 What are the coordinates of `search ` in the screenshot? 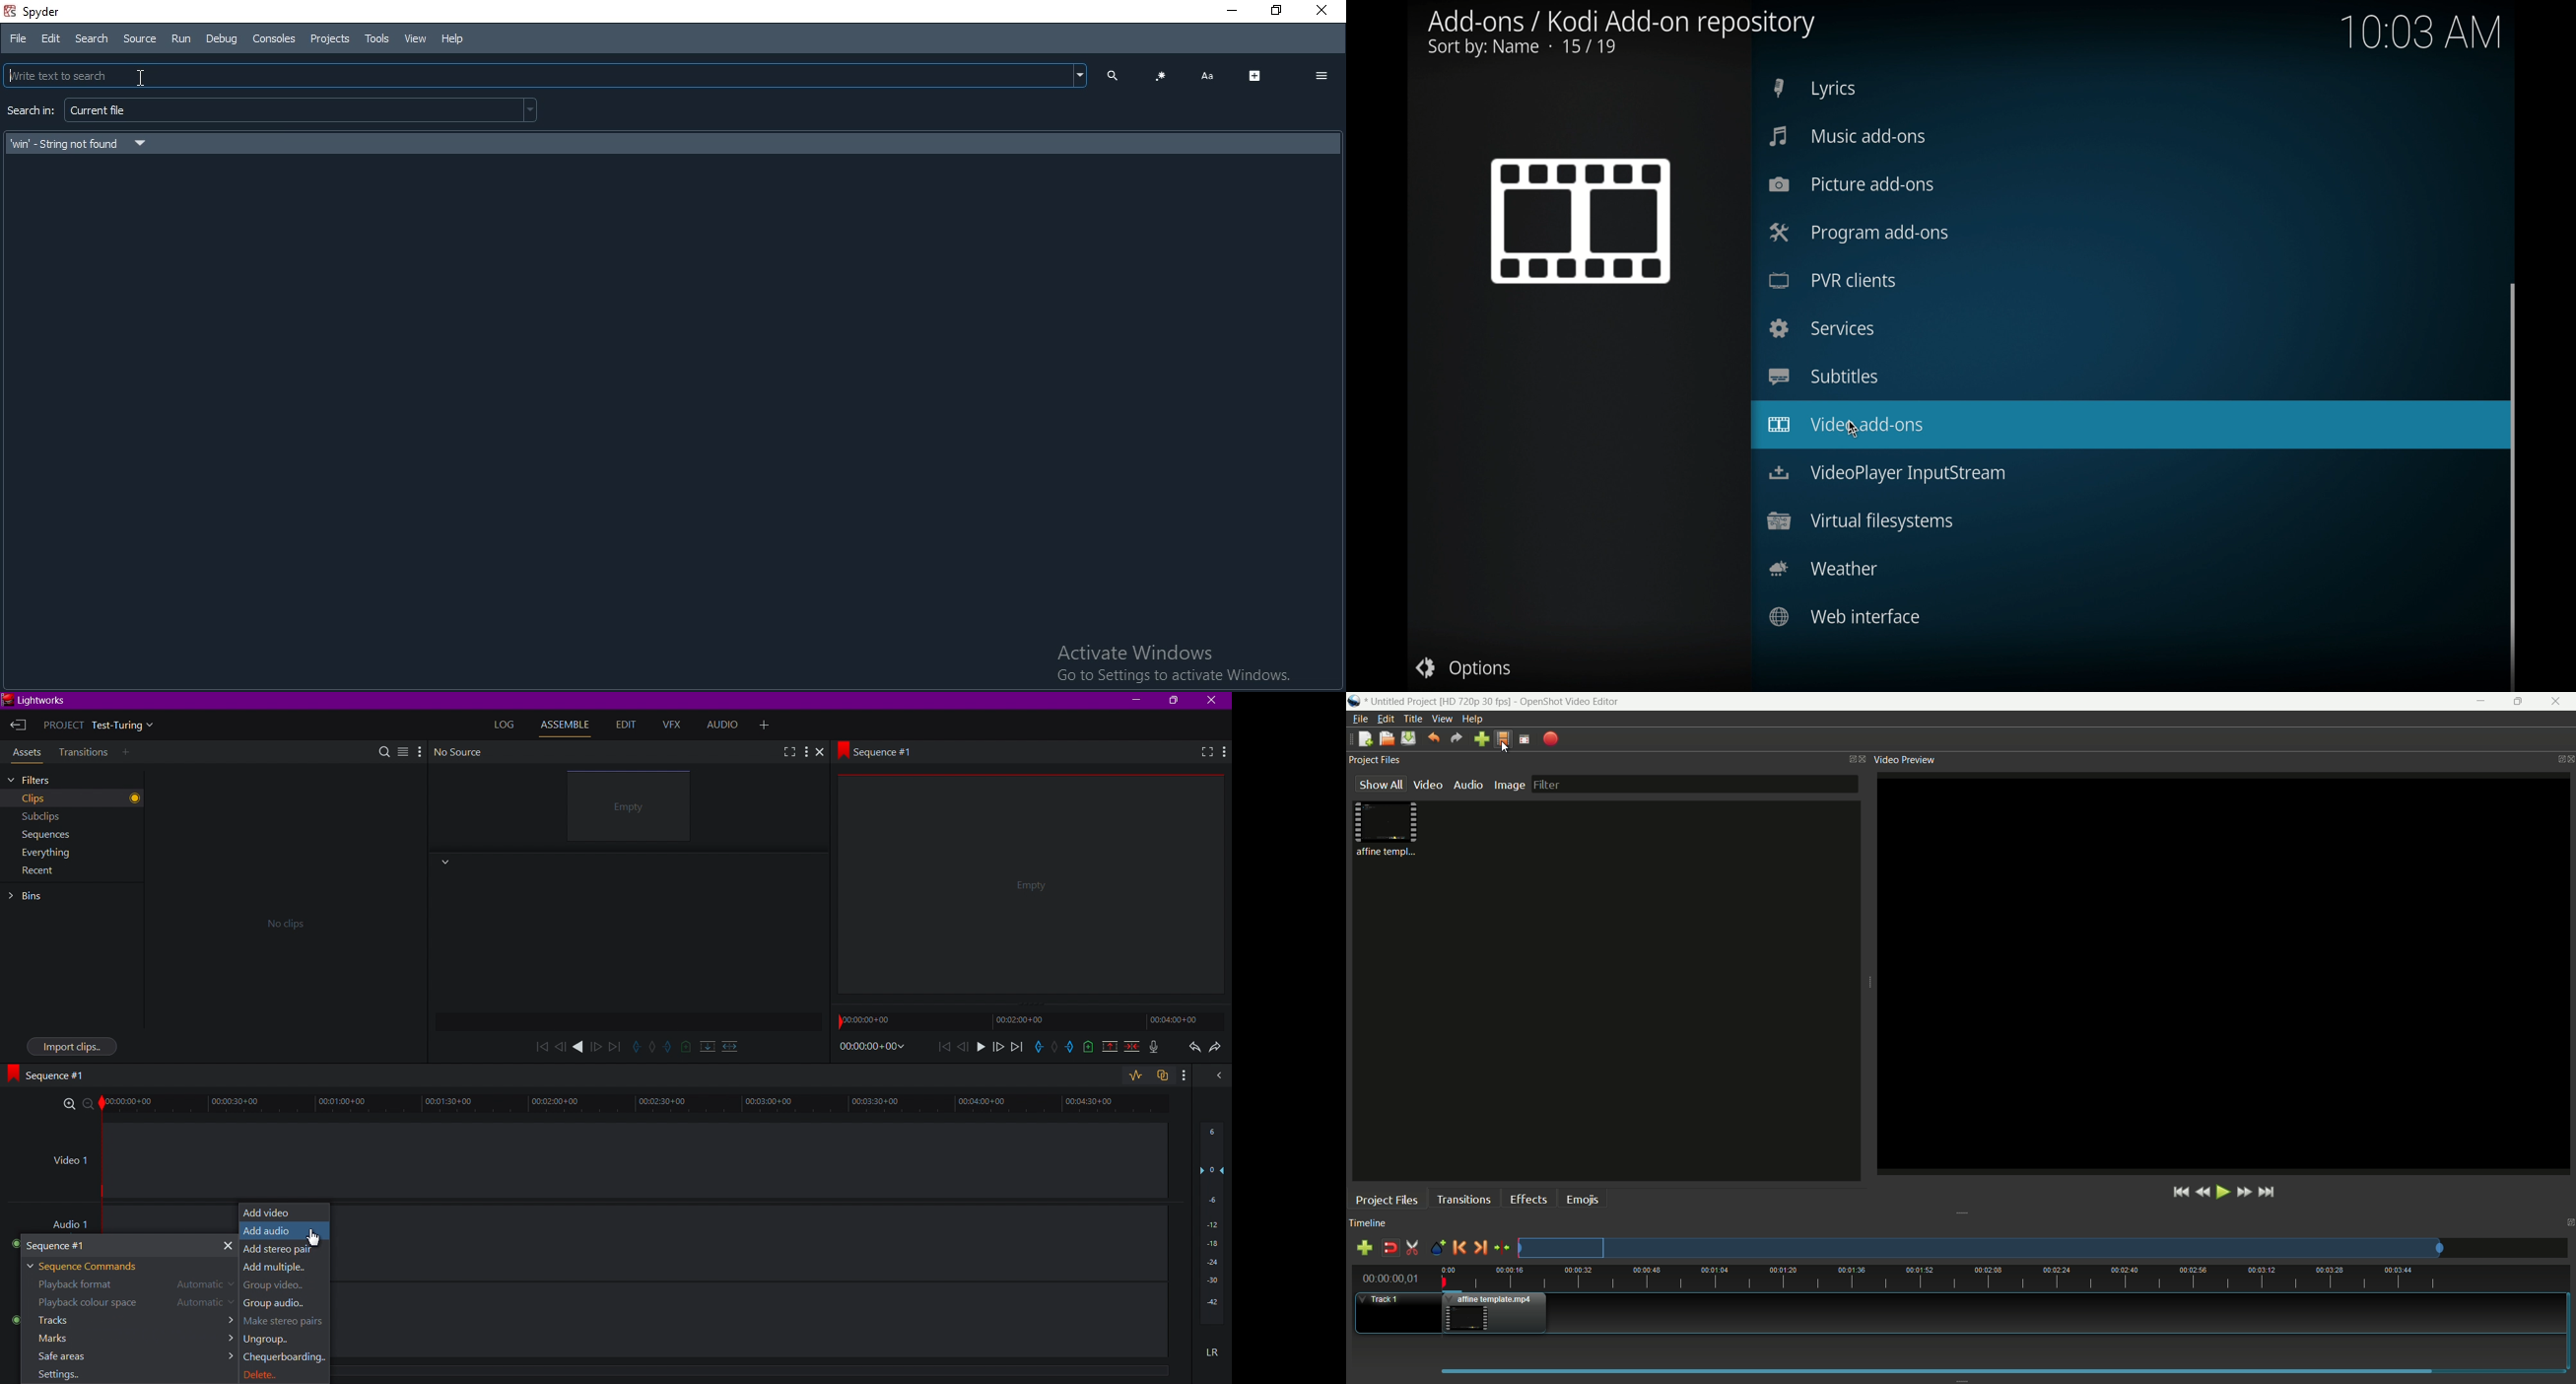 It's located at (1109, 75).